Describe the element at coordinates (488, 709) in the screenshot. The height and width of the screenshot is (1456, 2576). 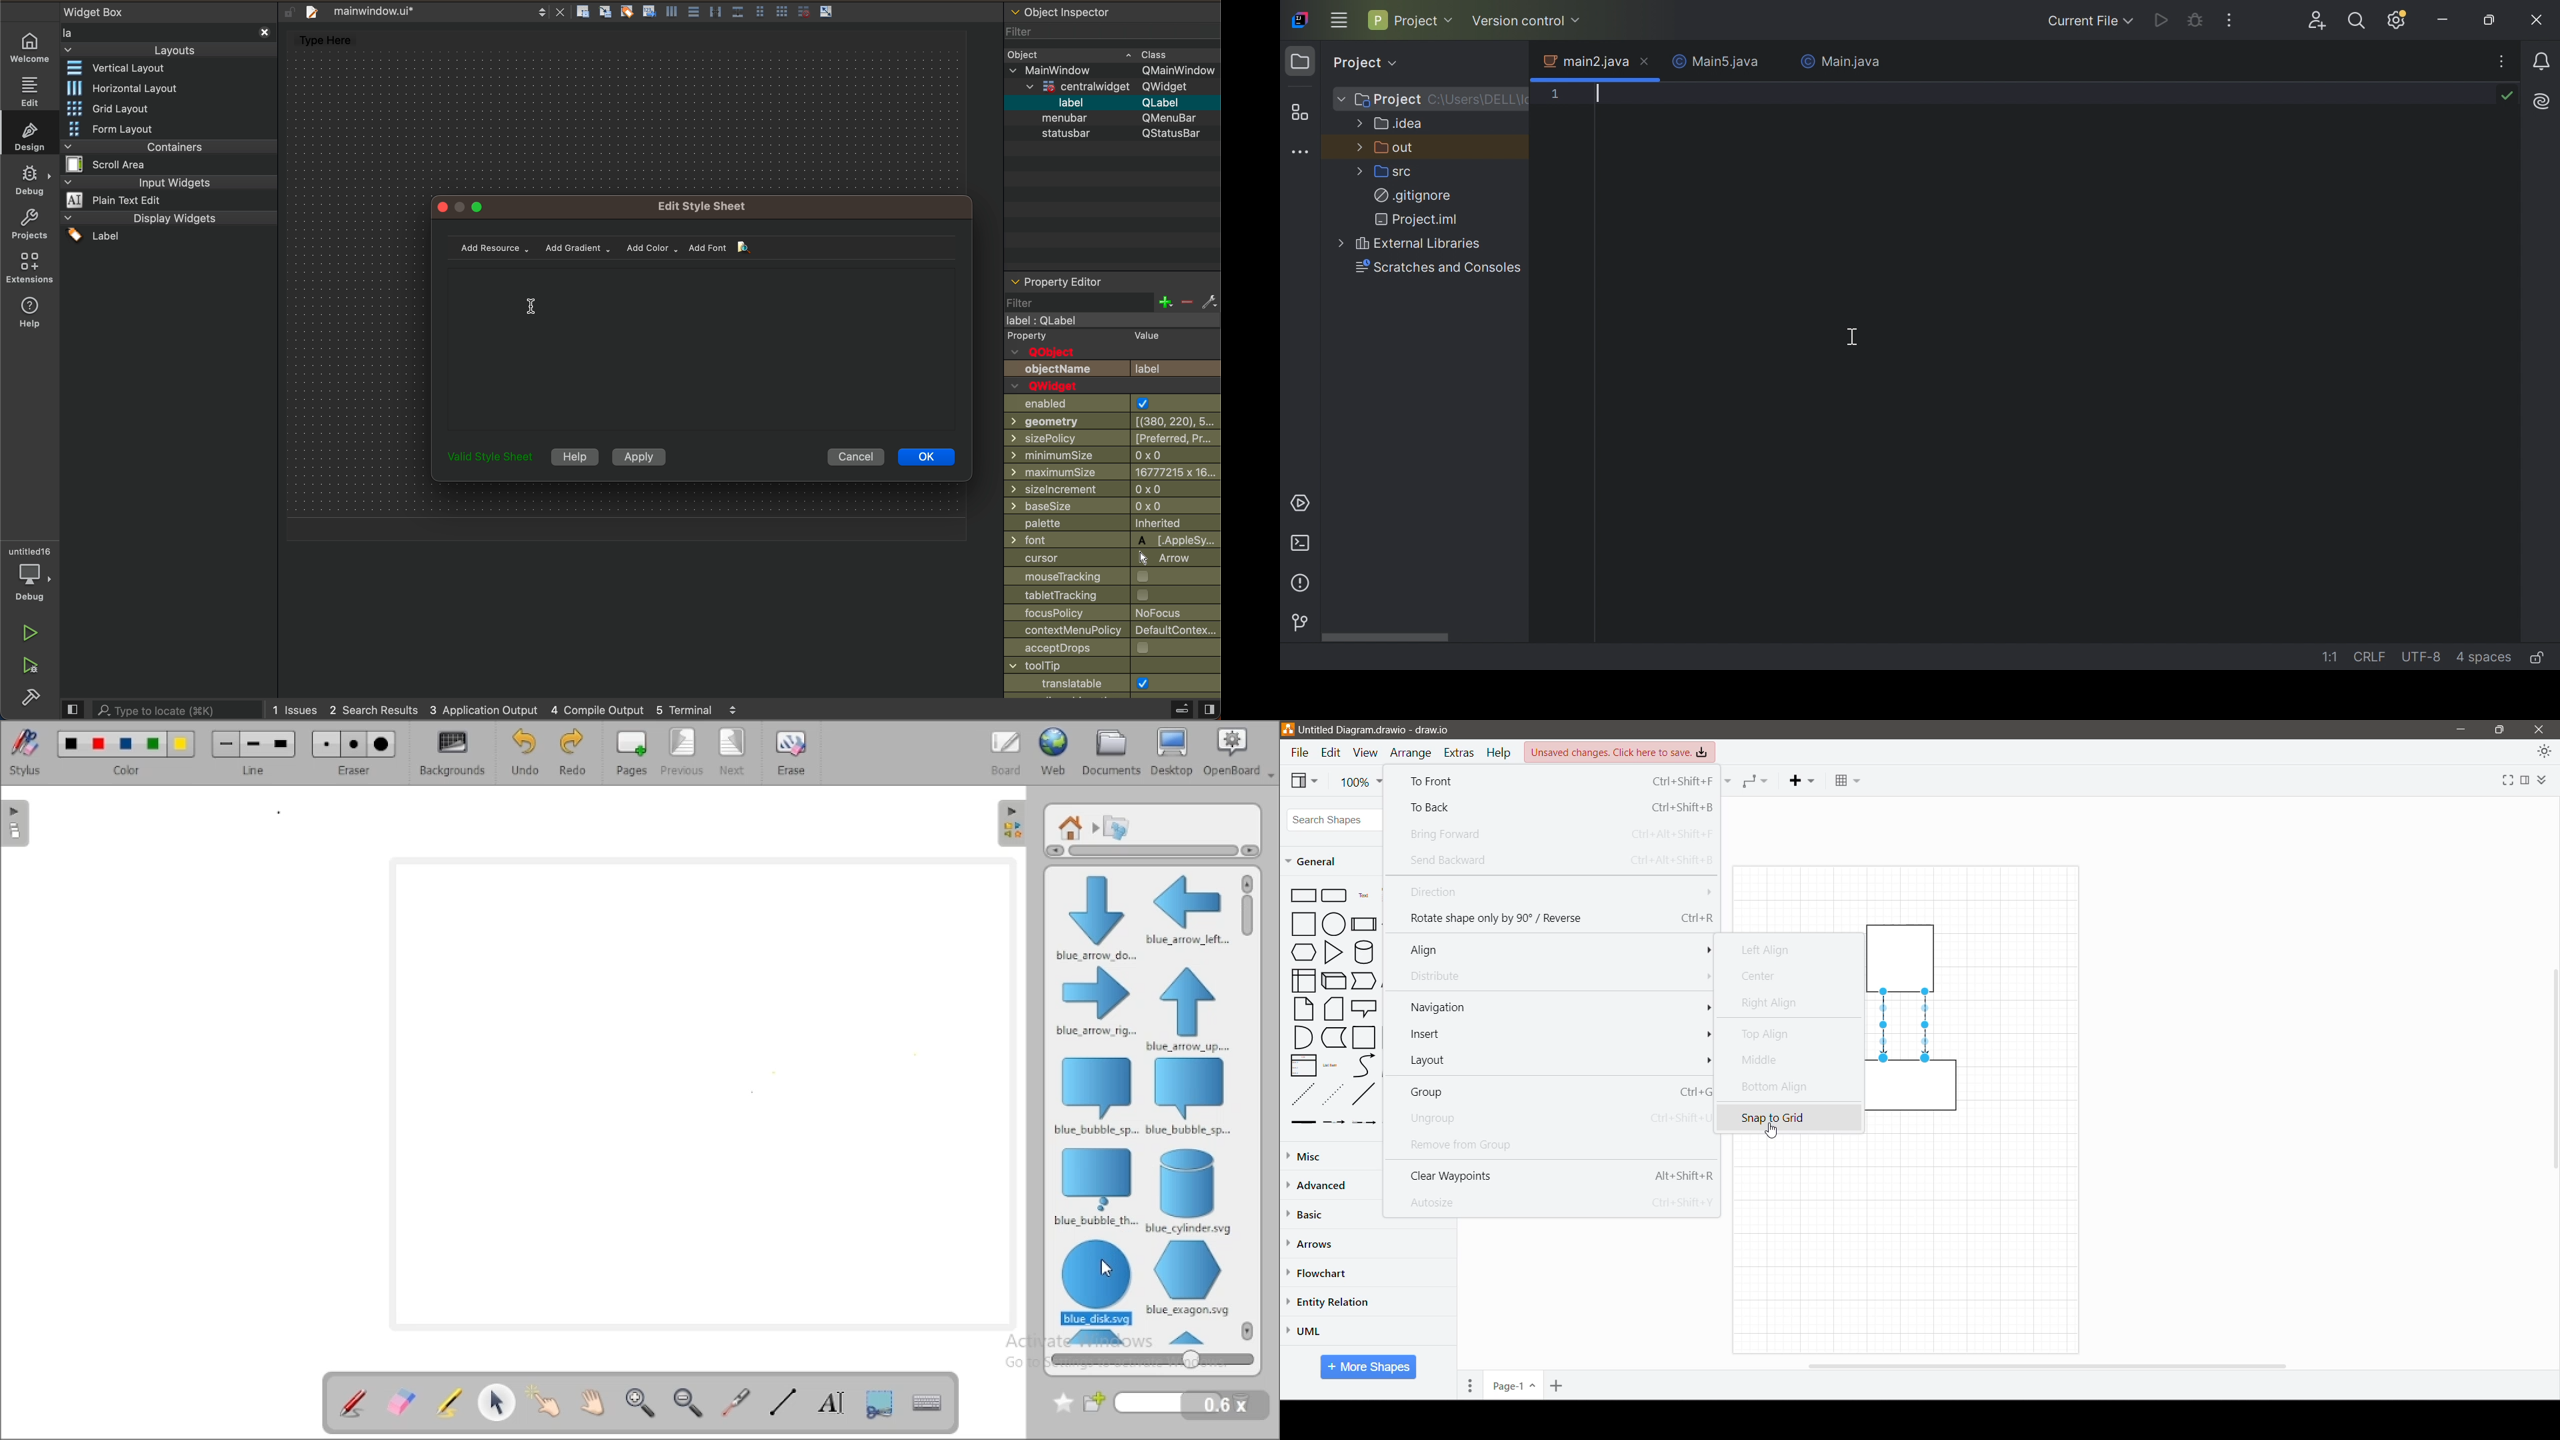
I see `3application output` at that location.